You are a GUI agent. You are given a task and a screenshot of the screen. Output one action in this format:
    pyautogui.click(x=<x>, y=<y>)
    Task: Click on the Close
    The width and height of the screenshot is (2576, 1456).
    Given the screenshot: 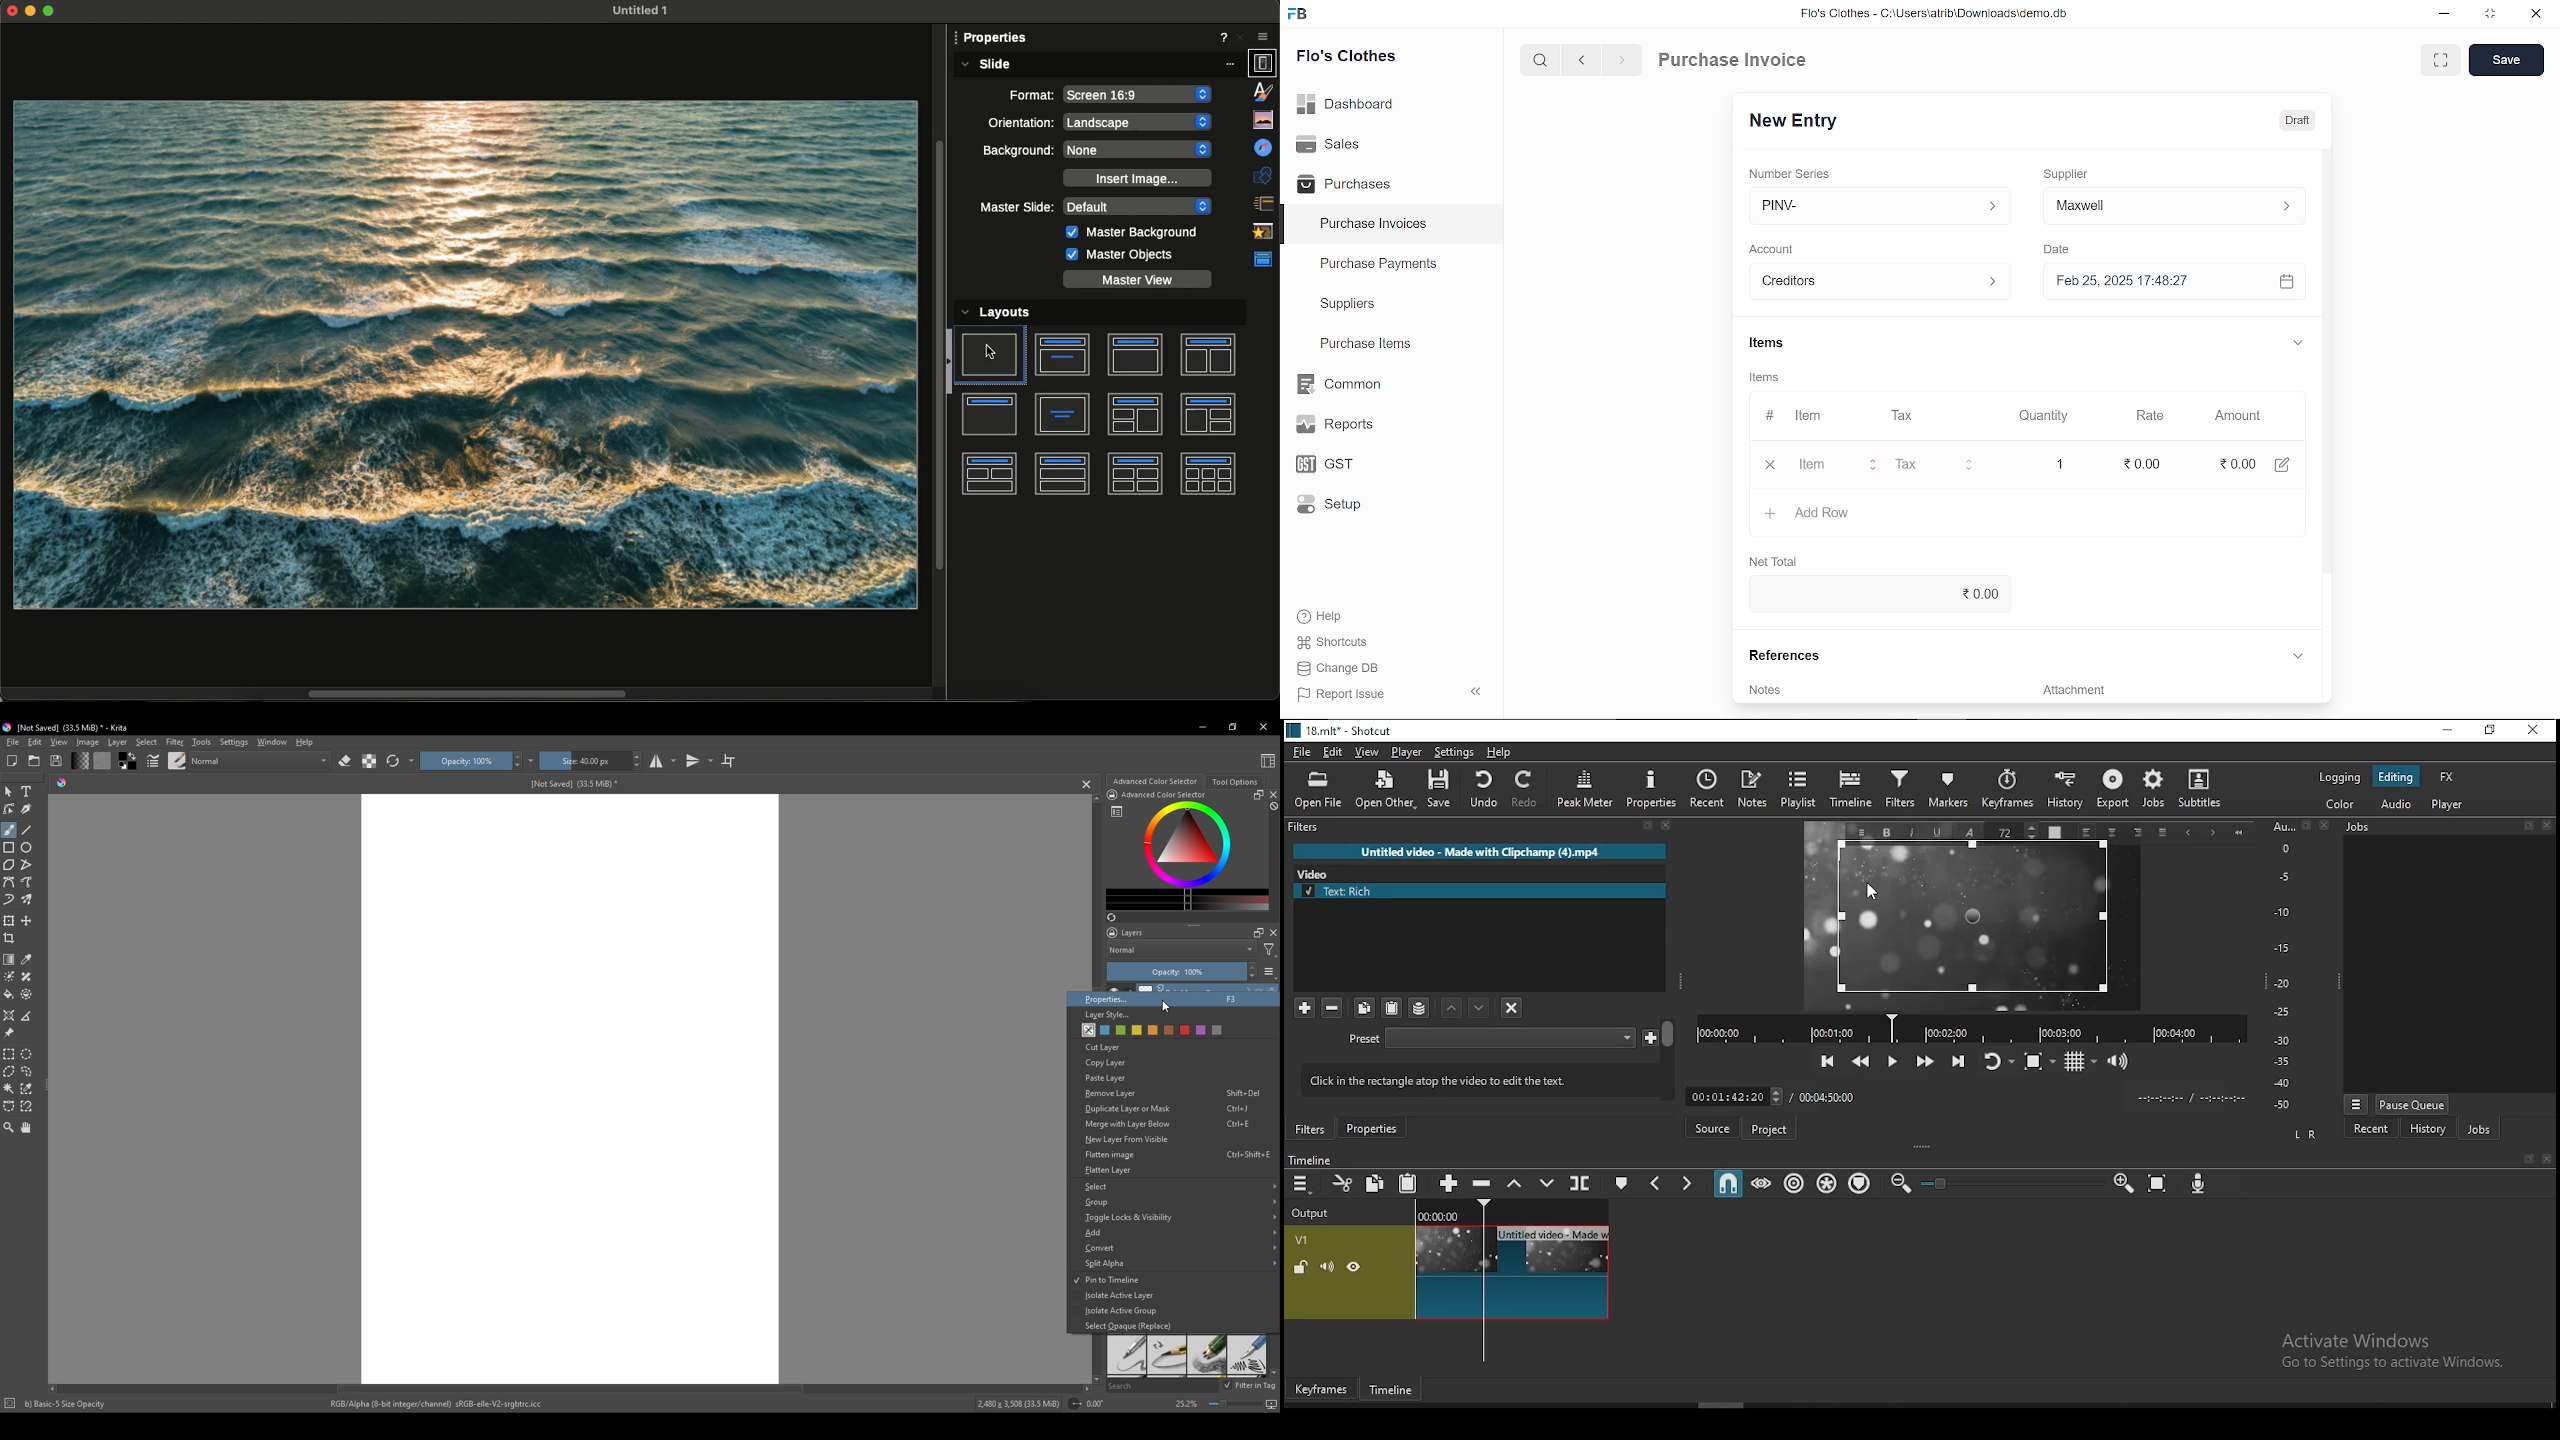 What is the action you would take?
    pyautogui.click(x=2546, y=1159)
    